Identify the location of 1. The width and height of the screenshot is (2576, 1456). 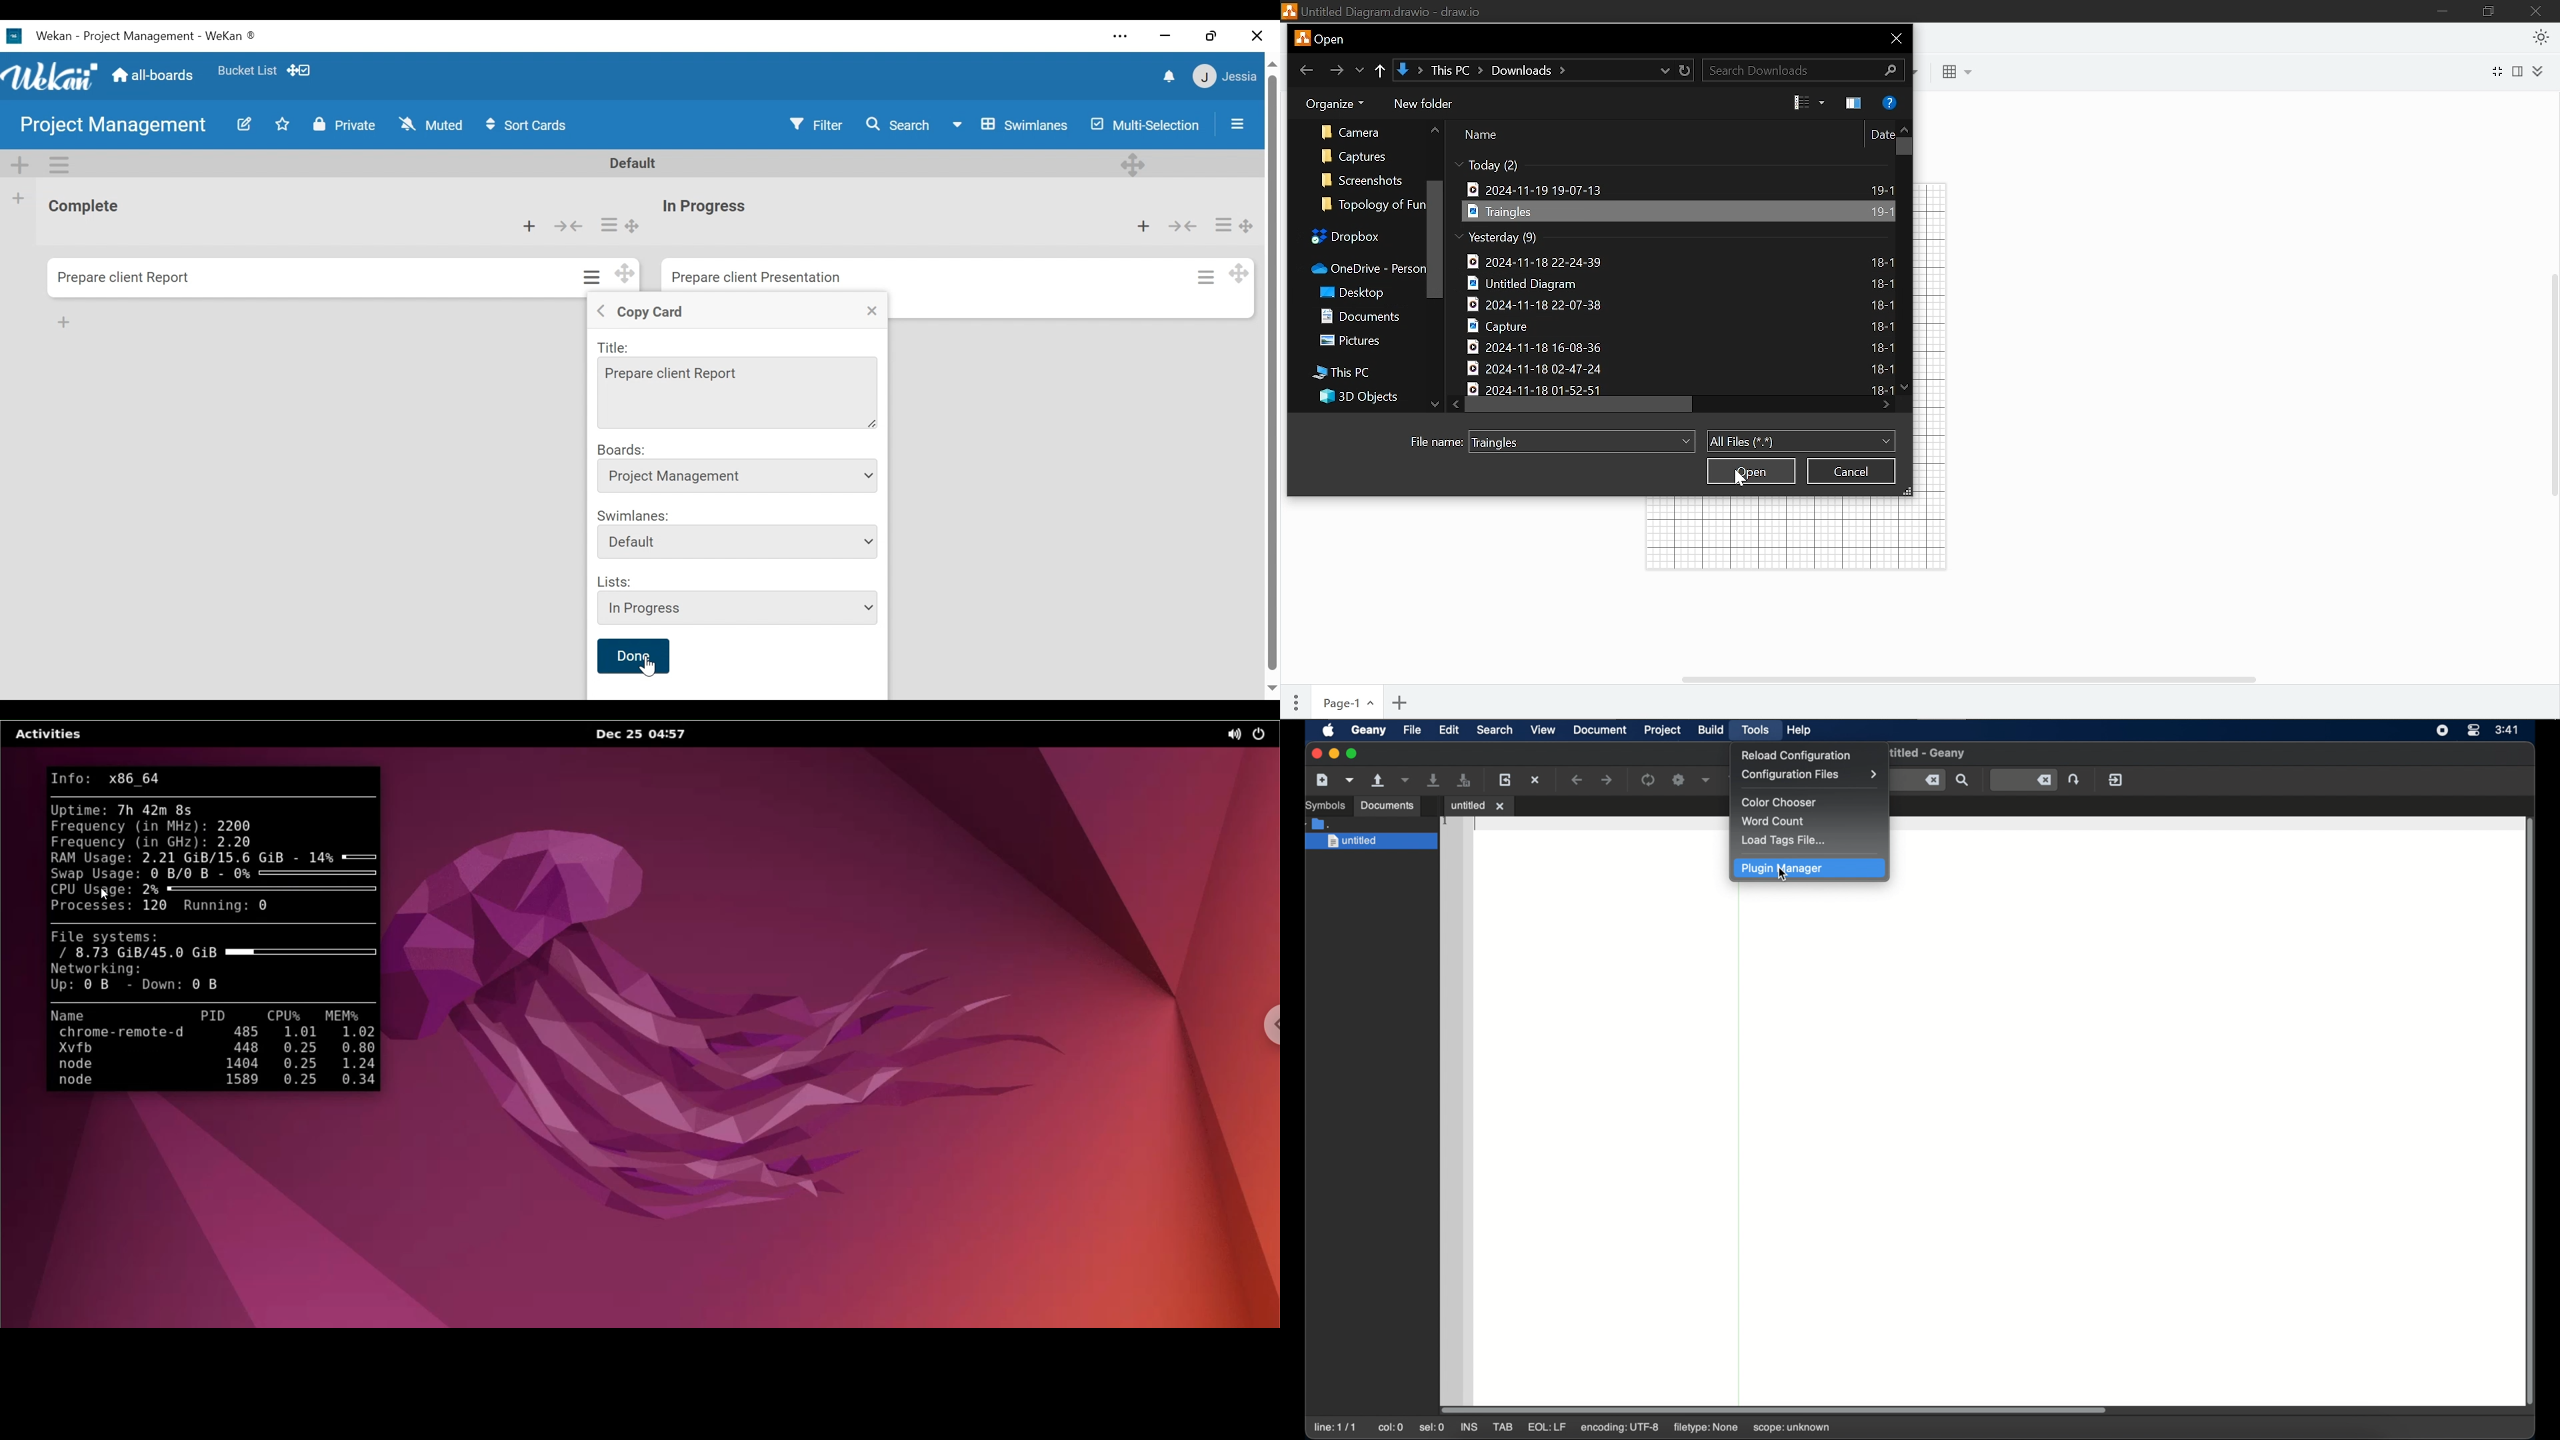
(1446, 821).